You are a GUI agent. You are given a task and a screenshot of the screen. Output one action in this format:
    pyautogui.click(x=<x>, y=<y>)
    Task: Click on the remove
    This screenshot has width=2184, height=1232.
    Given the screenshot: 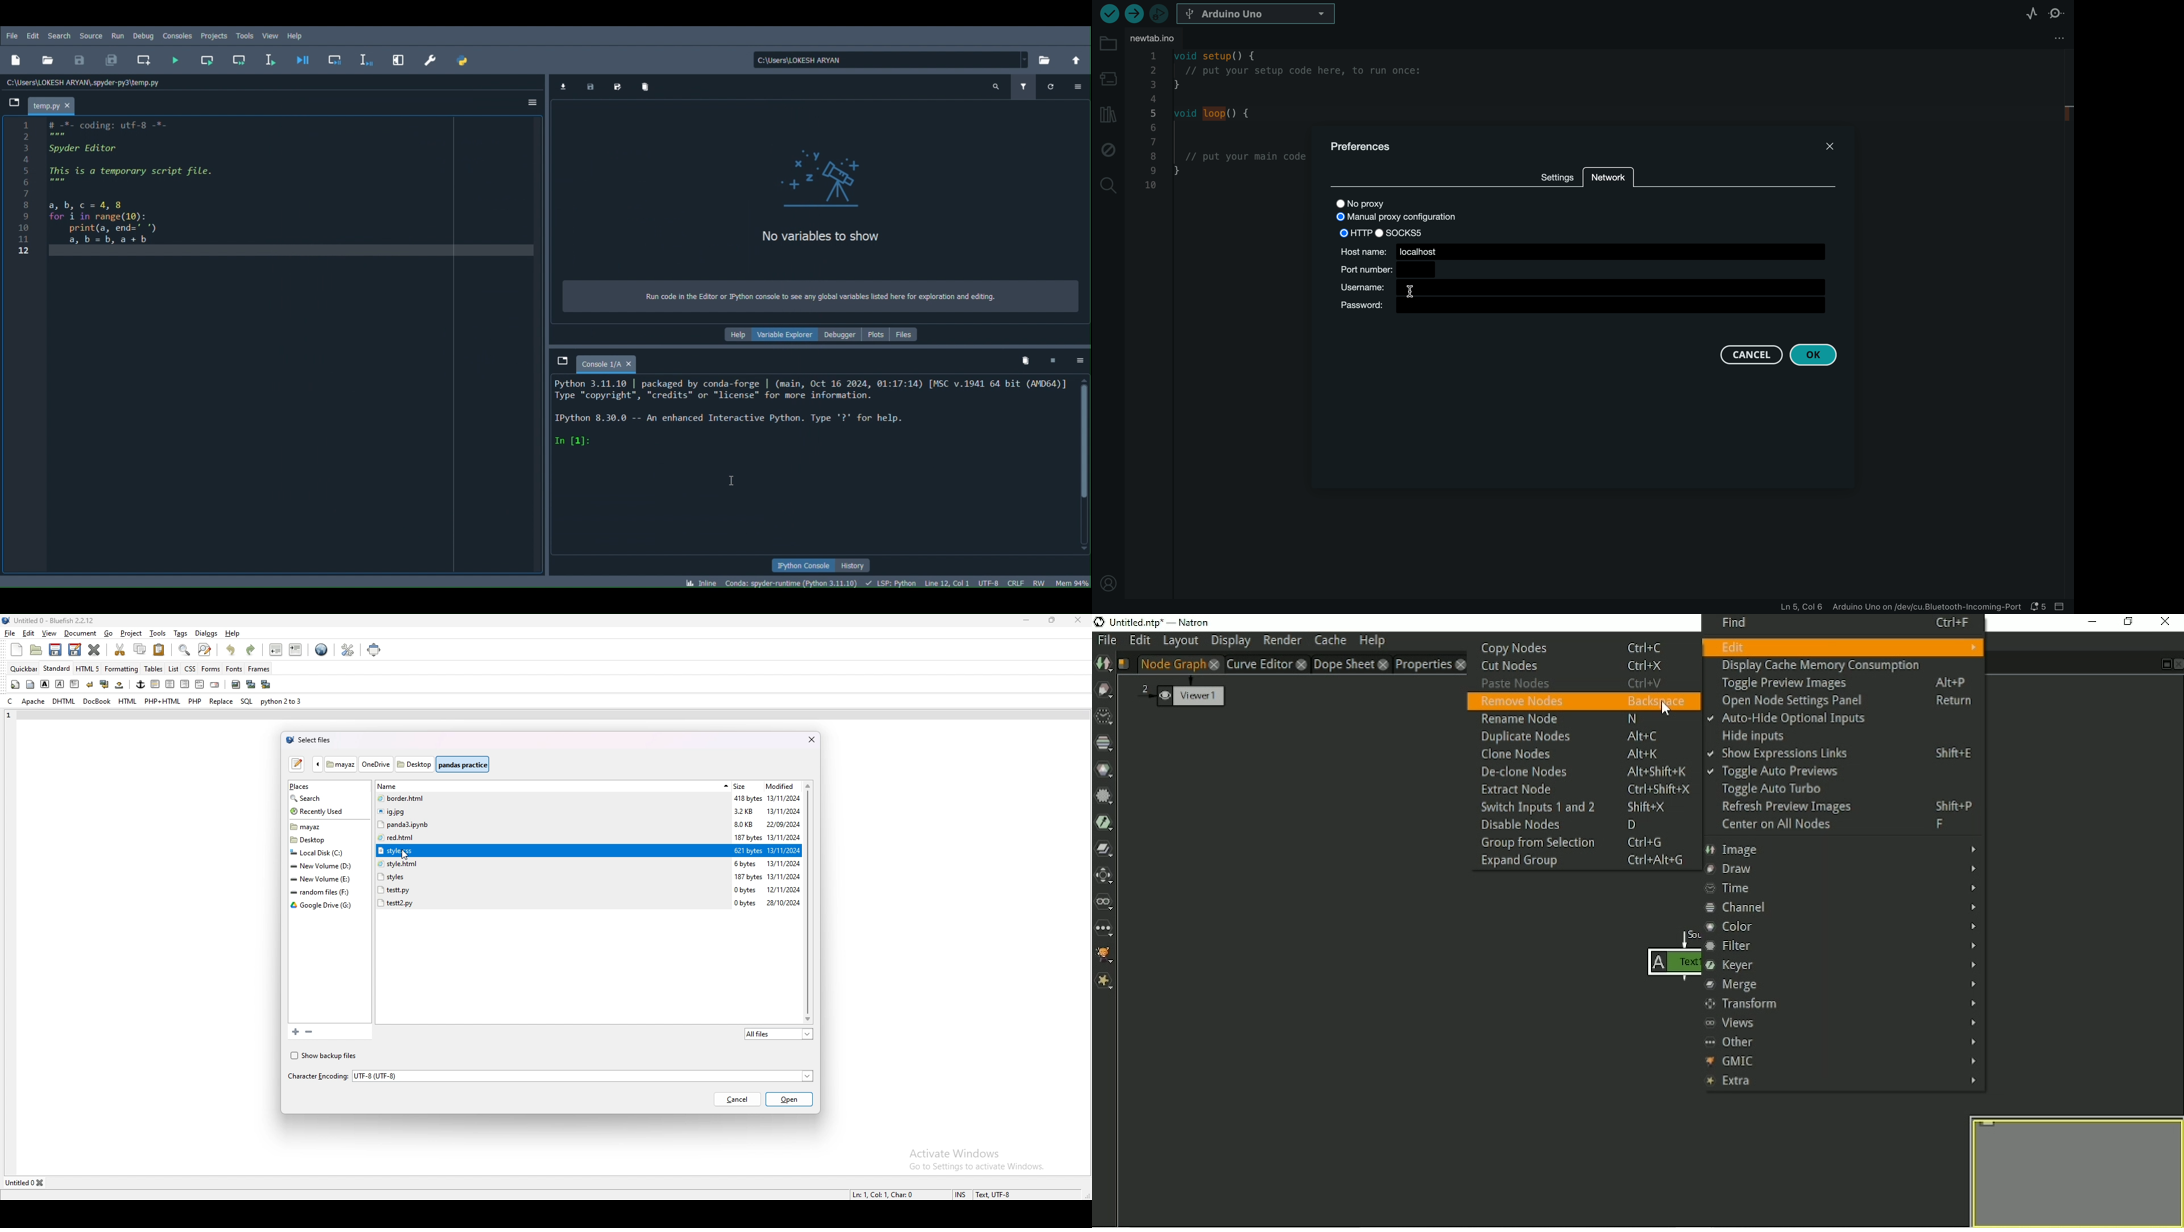 What is the action you would take?
    pyautogui.click(x=308, y=1032)
    